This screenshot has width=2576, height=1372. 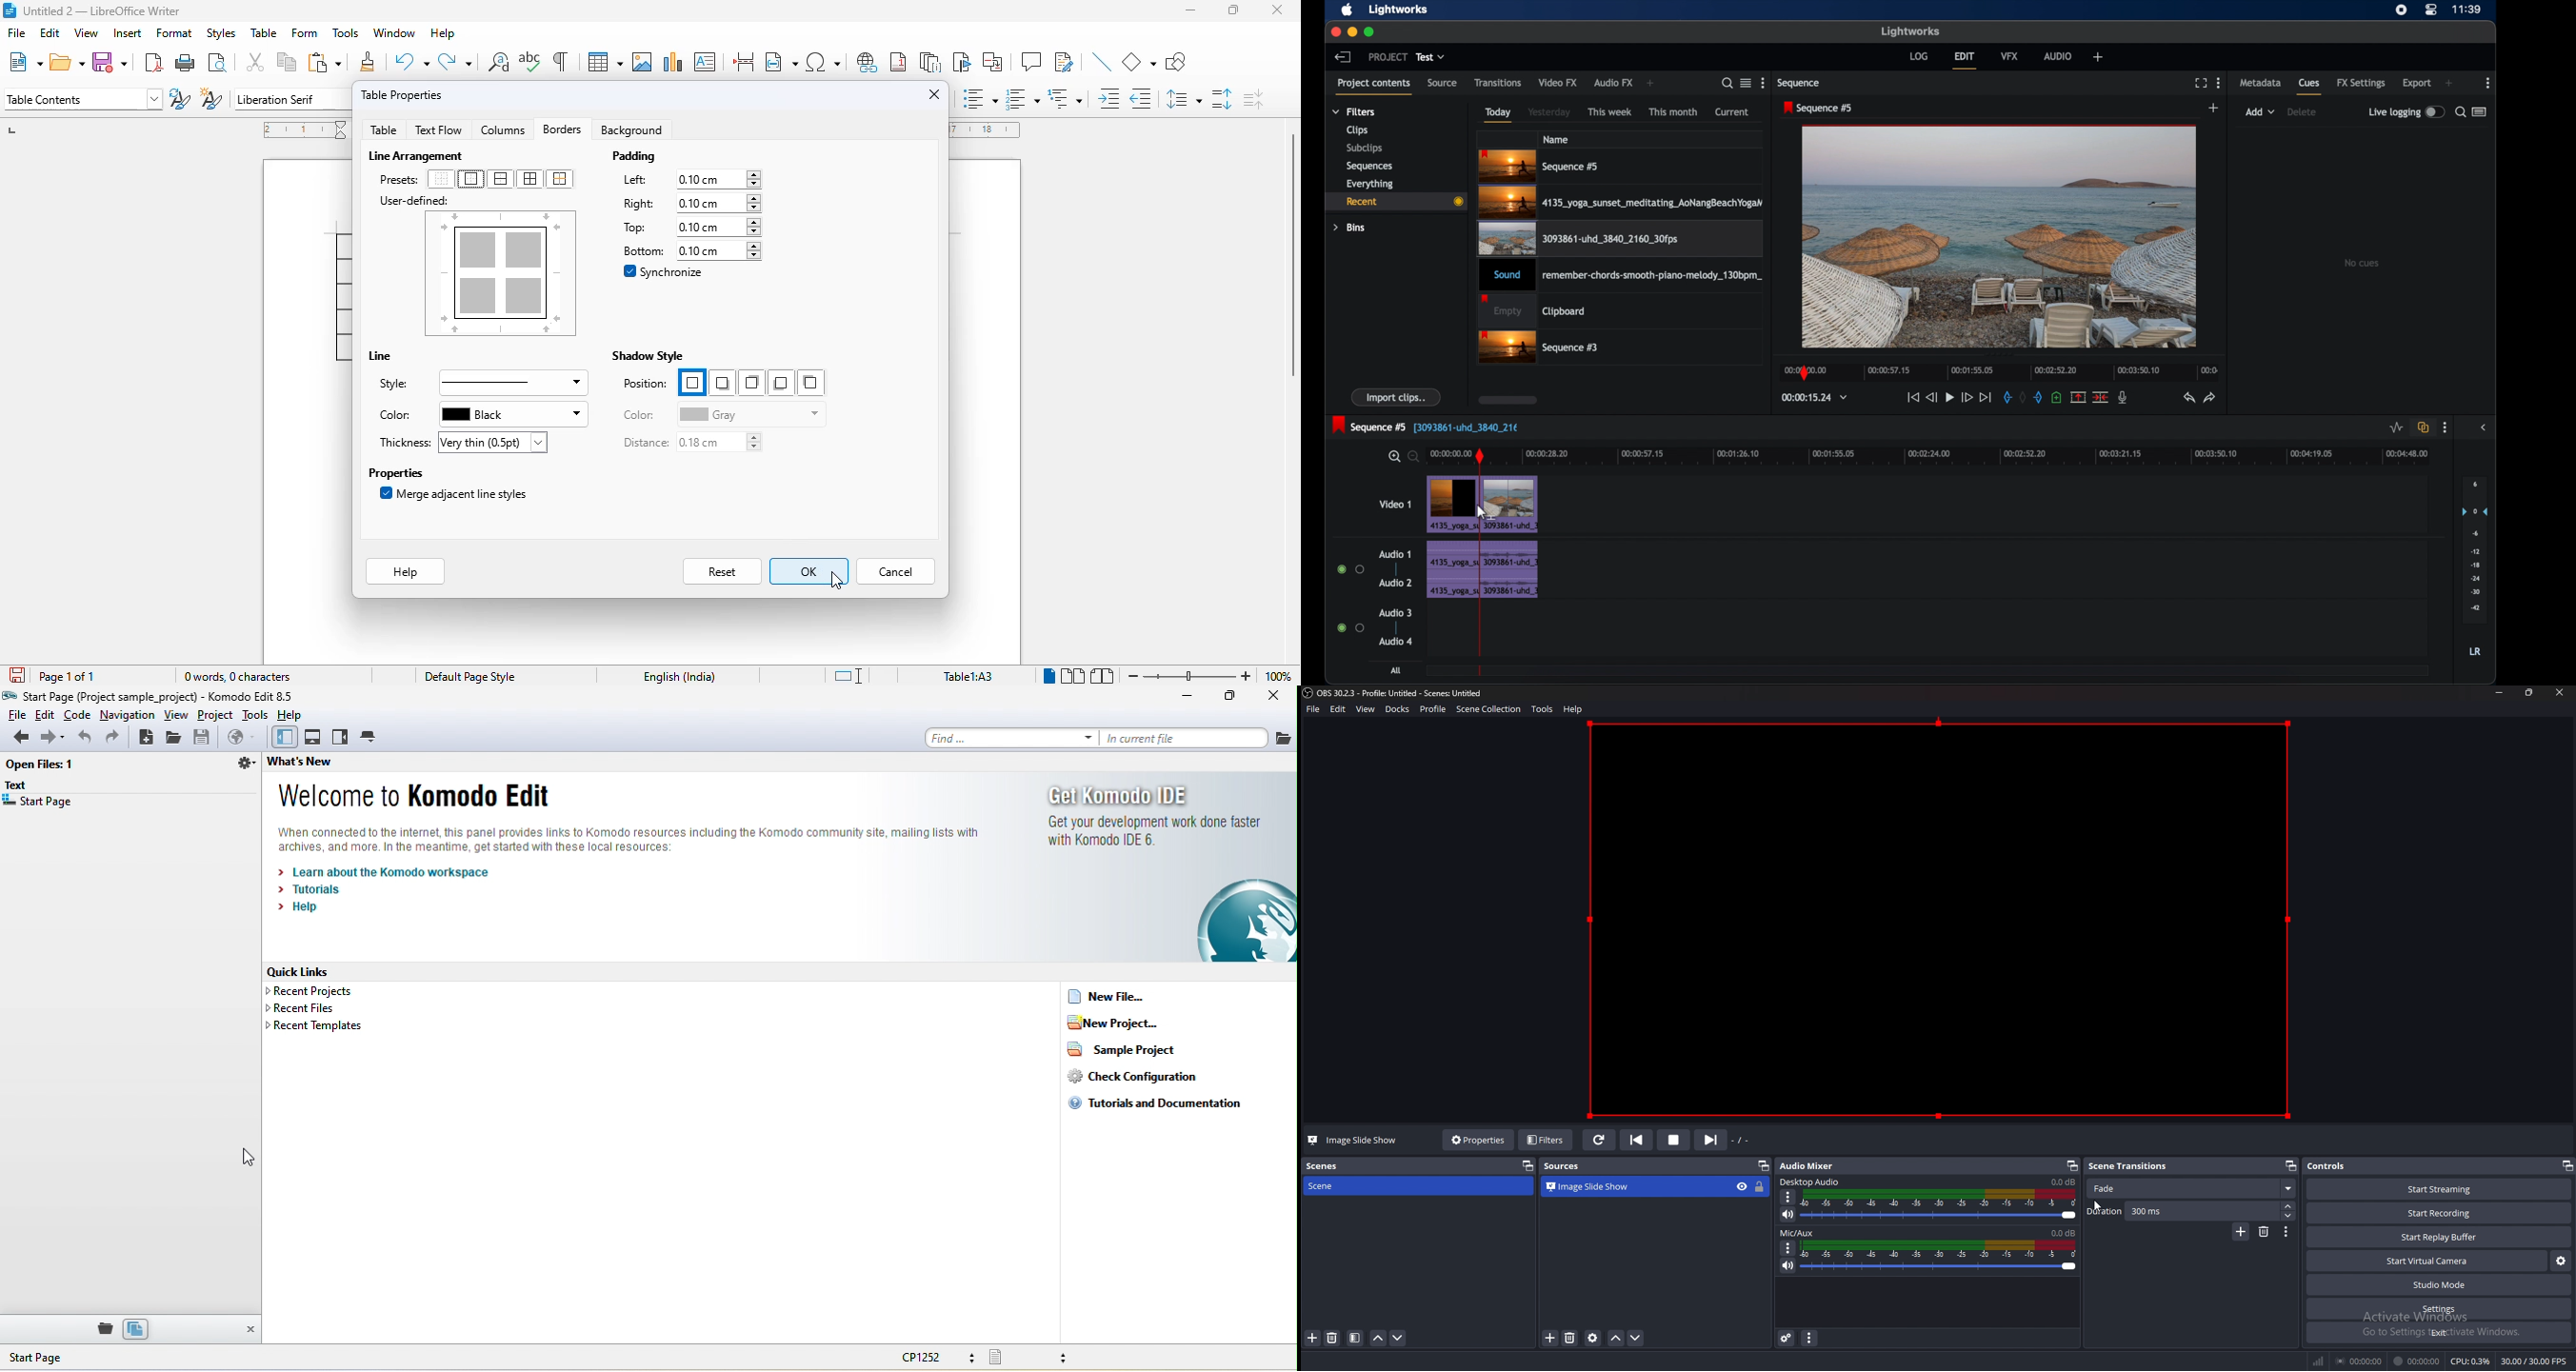 What do you see at coordinates (1333, 1338) in the screenshot?
I see `remove scene` at bounding box center [1333, 1338].